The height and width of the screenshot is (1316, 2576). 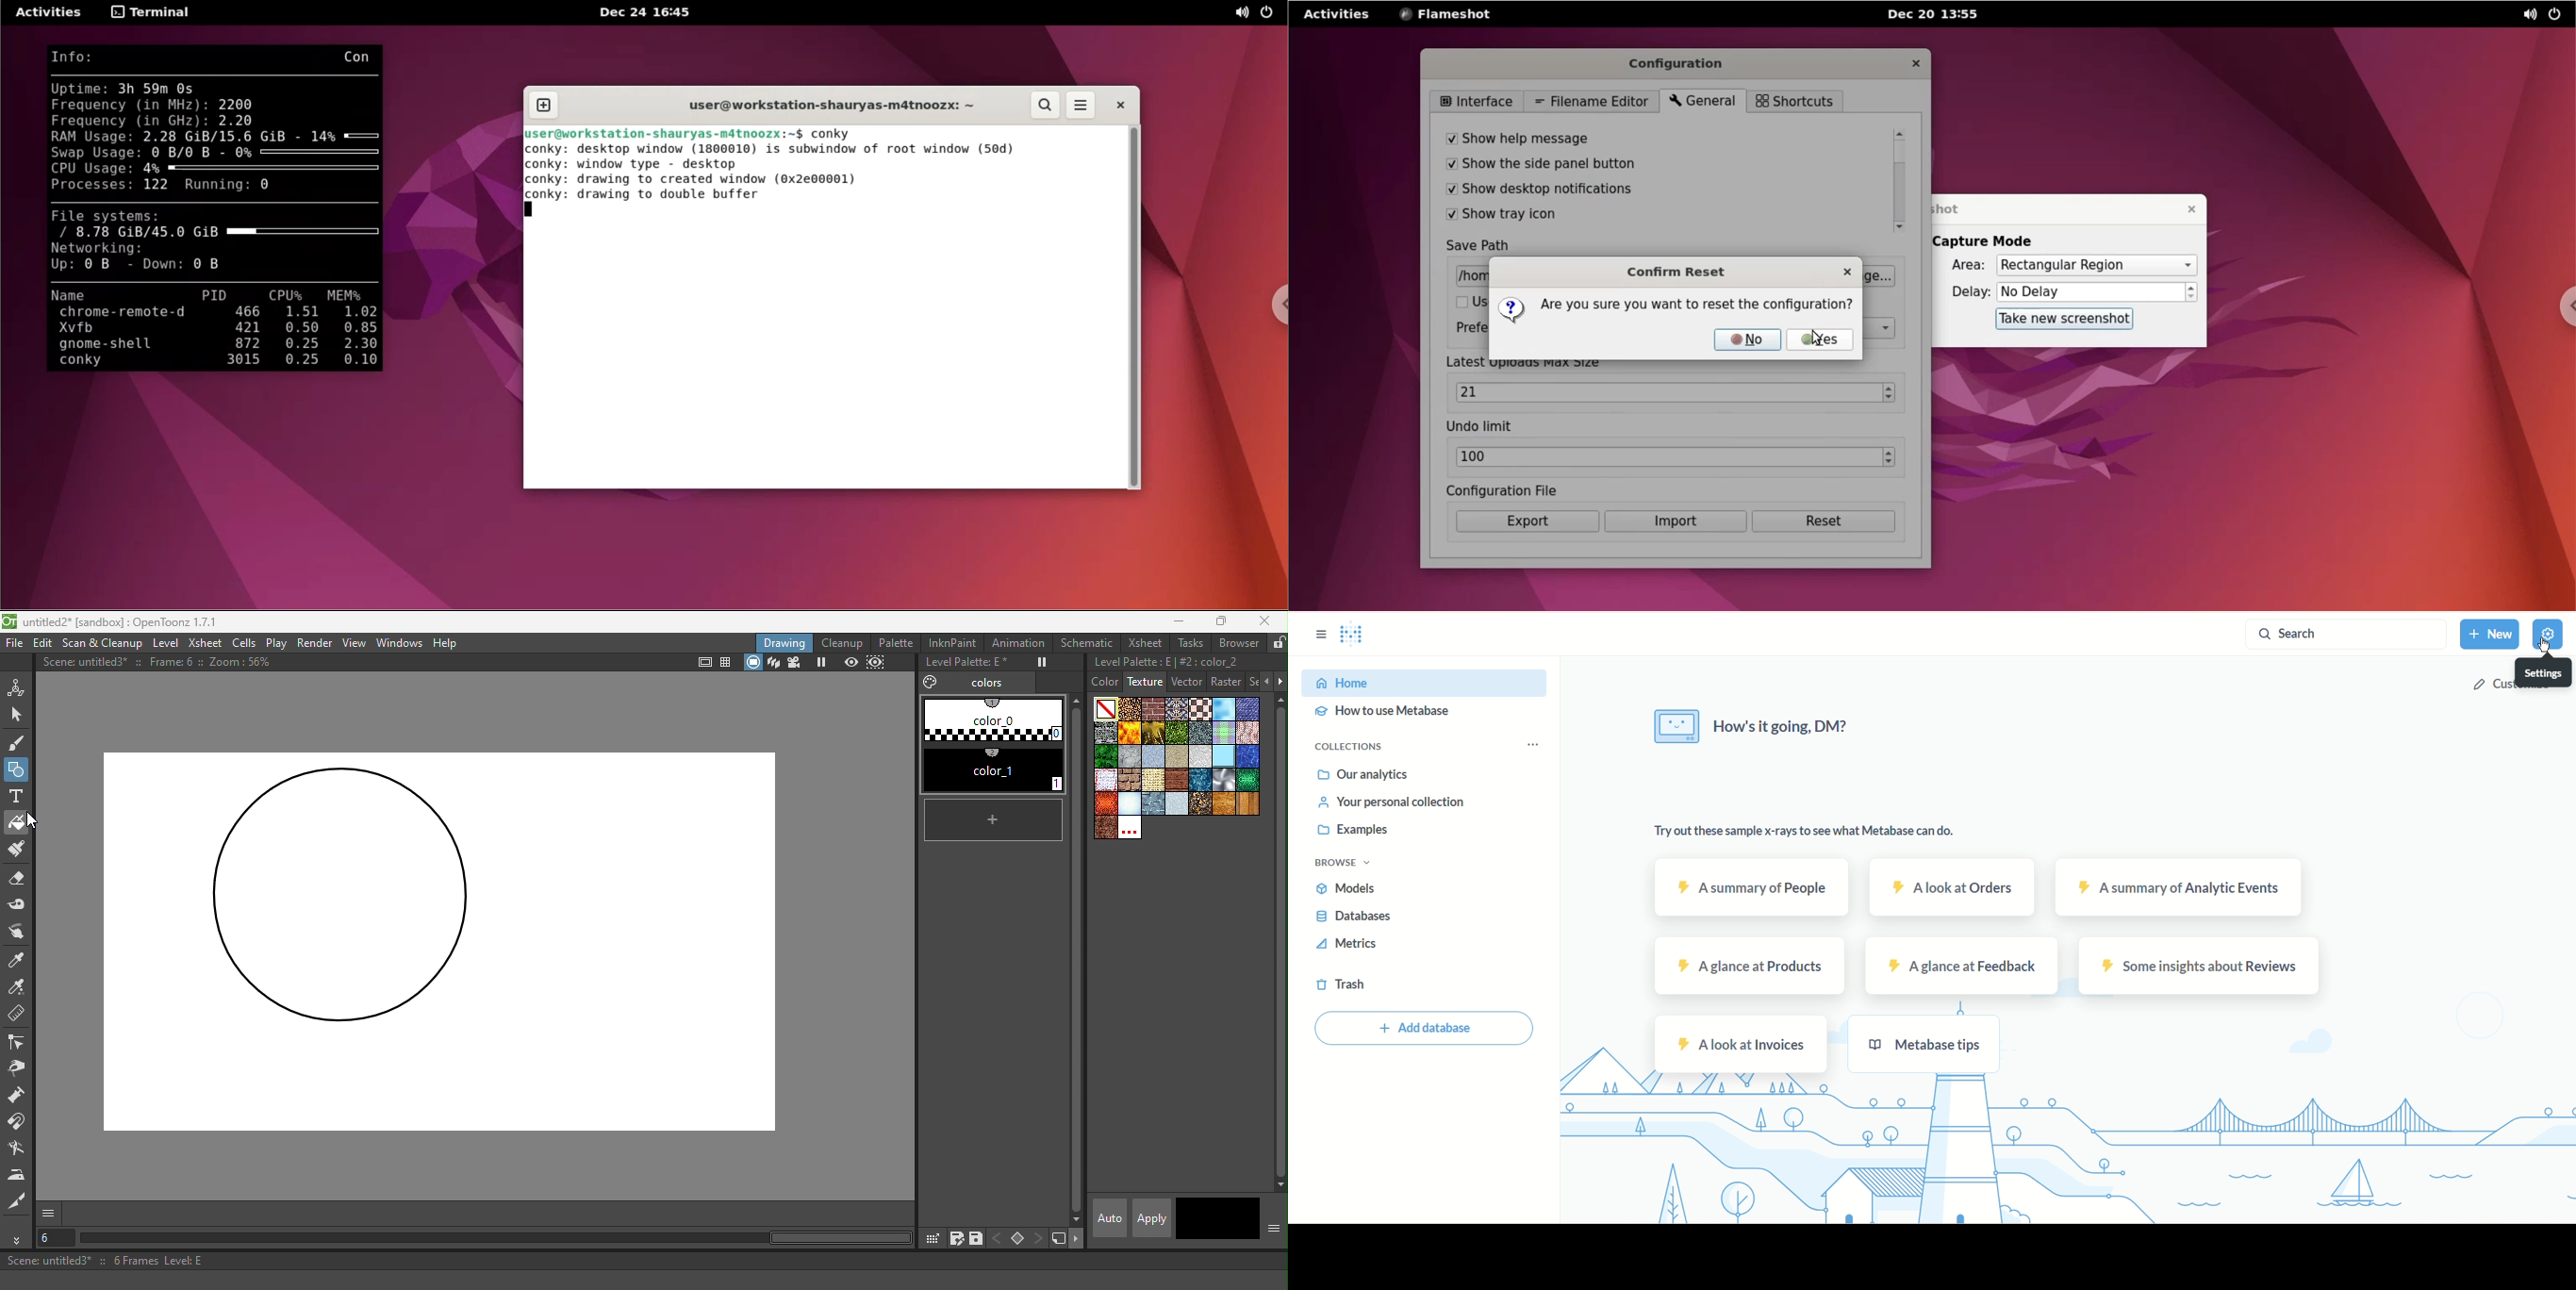 What do you see at coordinates (989, 771) in the screenshot?
I see `#1 color_1 (2)` at bounding box center [989, 771].